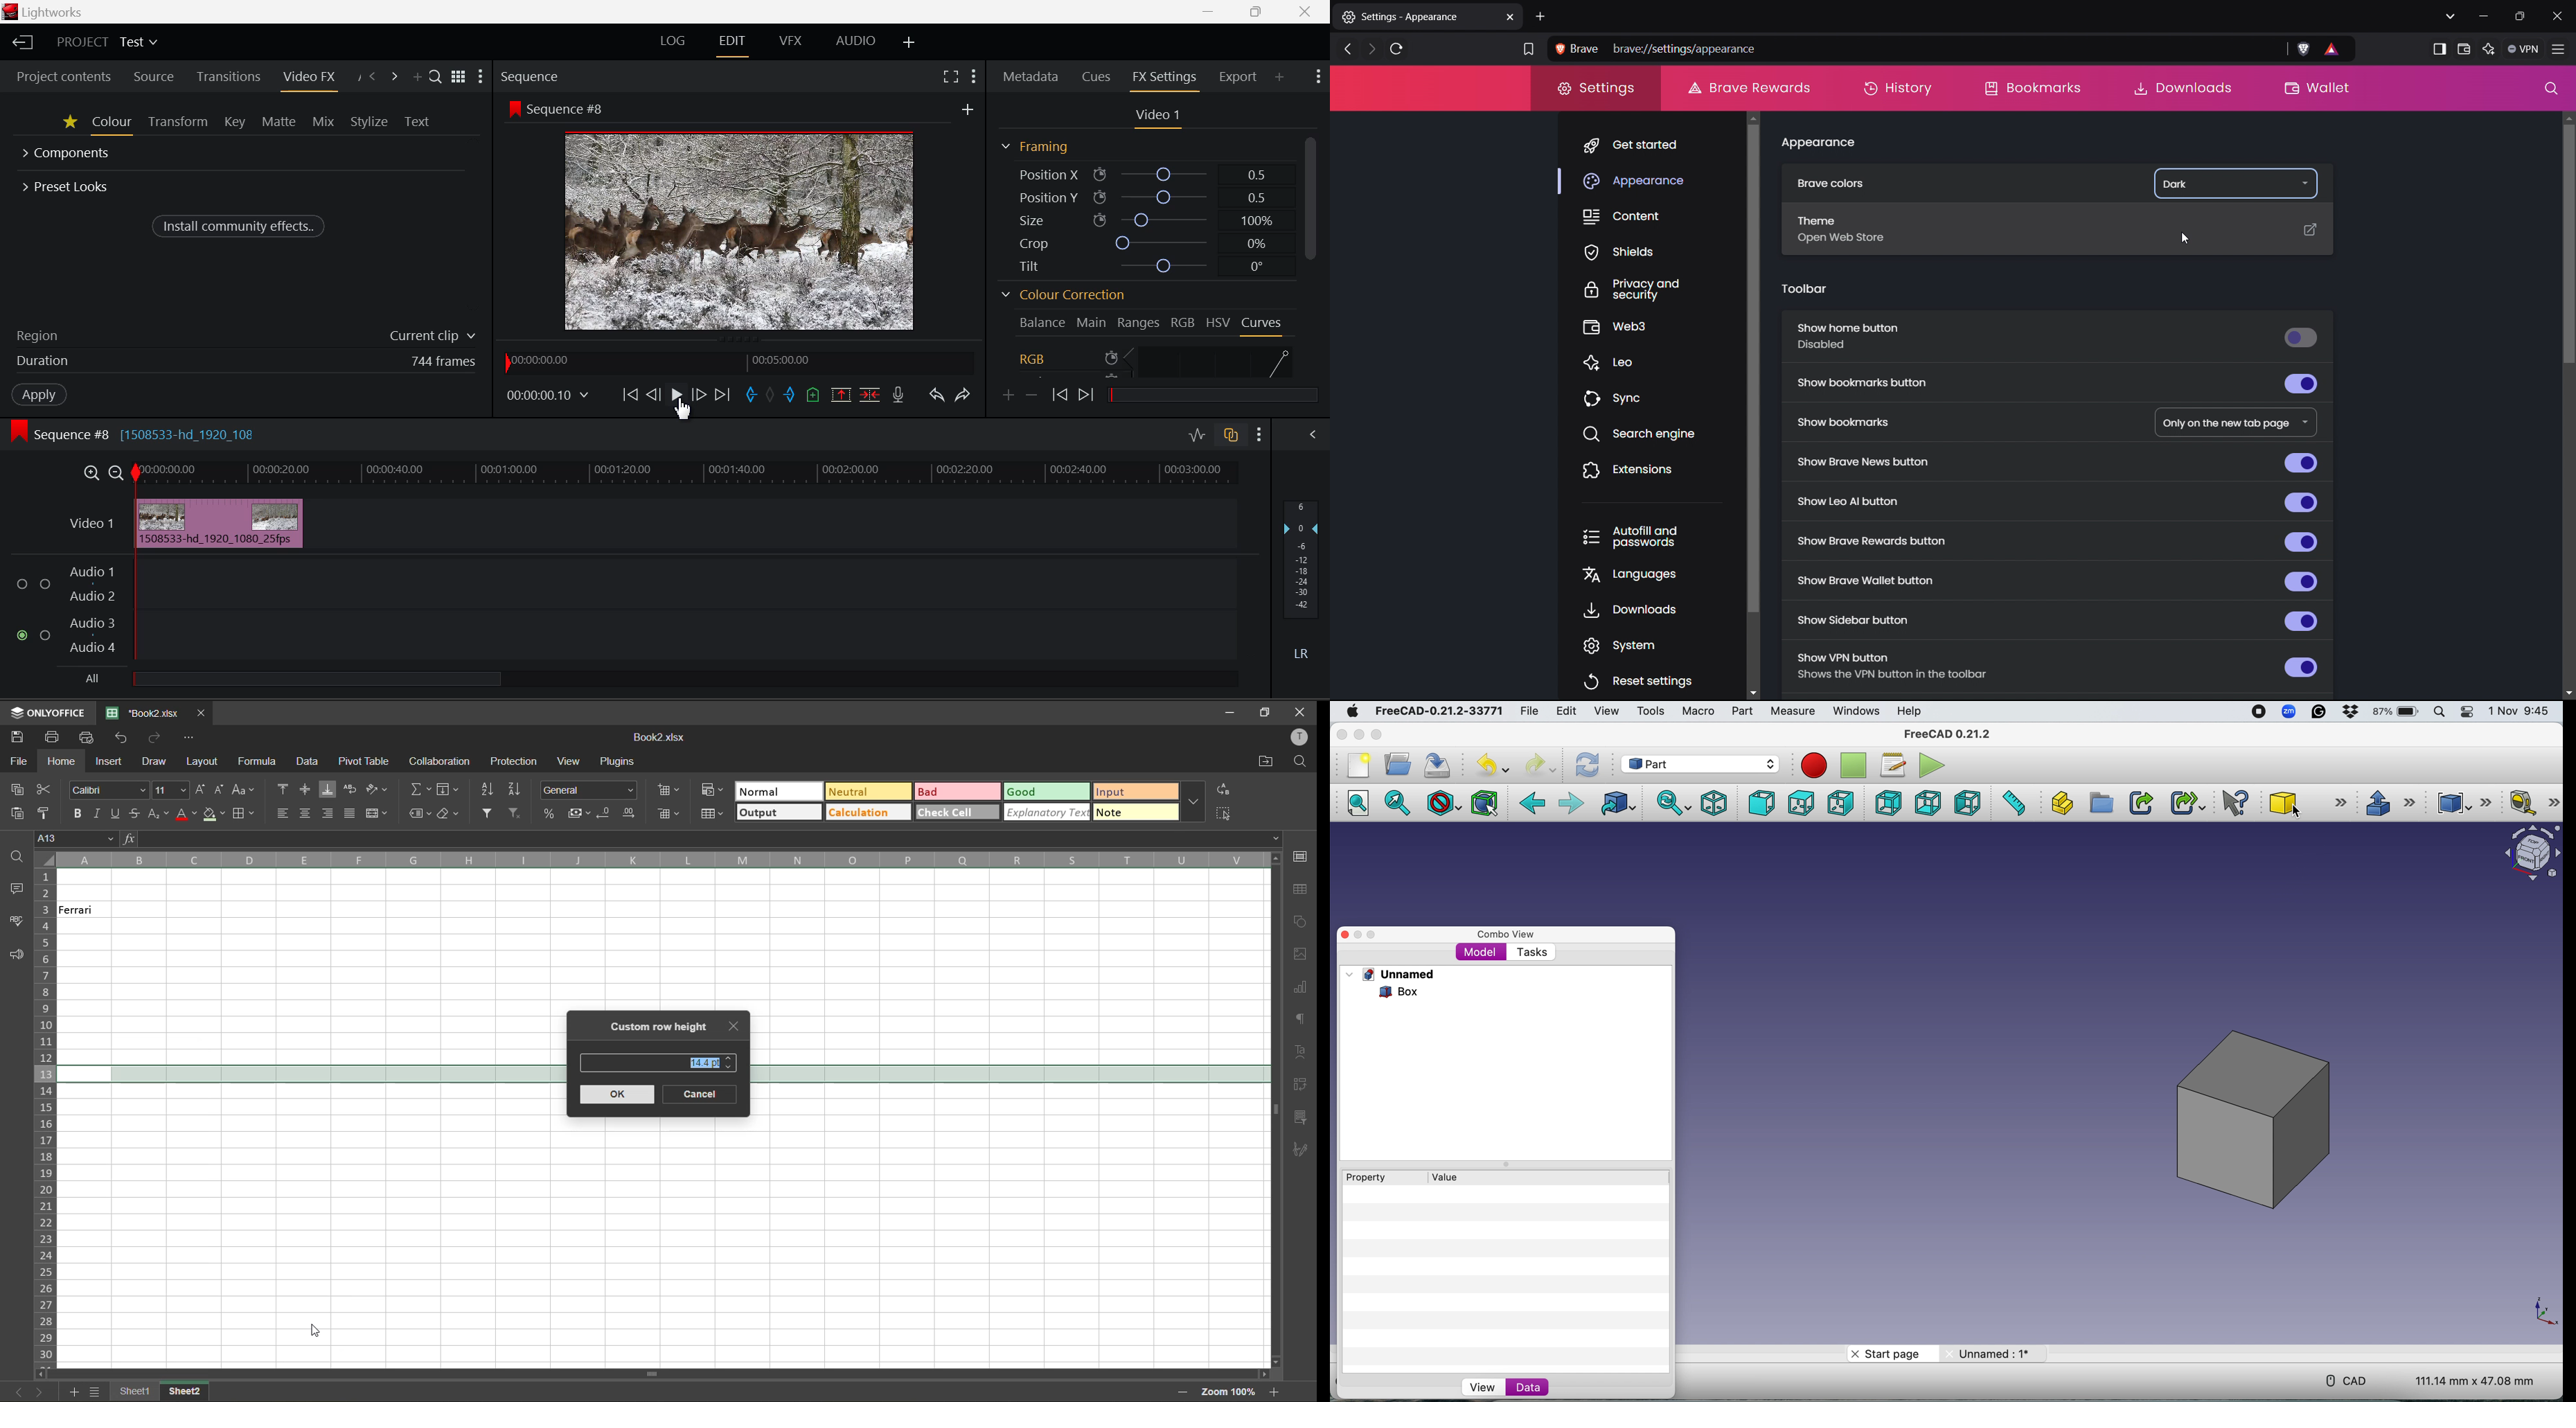  I want to click on Box, so click(1389, 992).